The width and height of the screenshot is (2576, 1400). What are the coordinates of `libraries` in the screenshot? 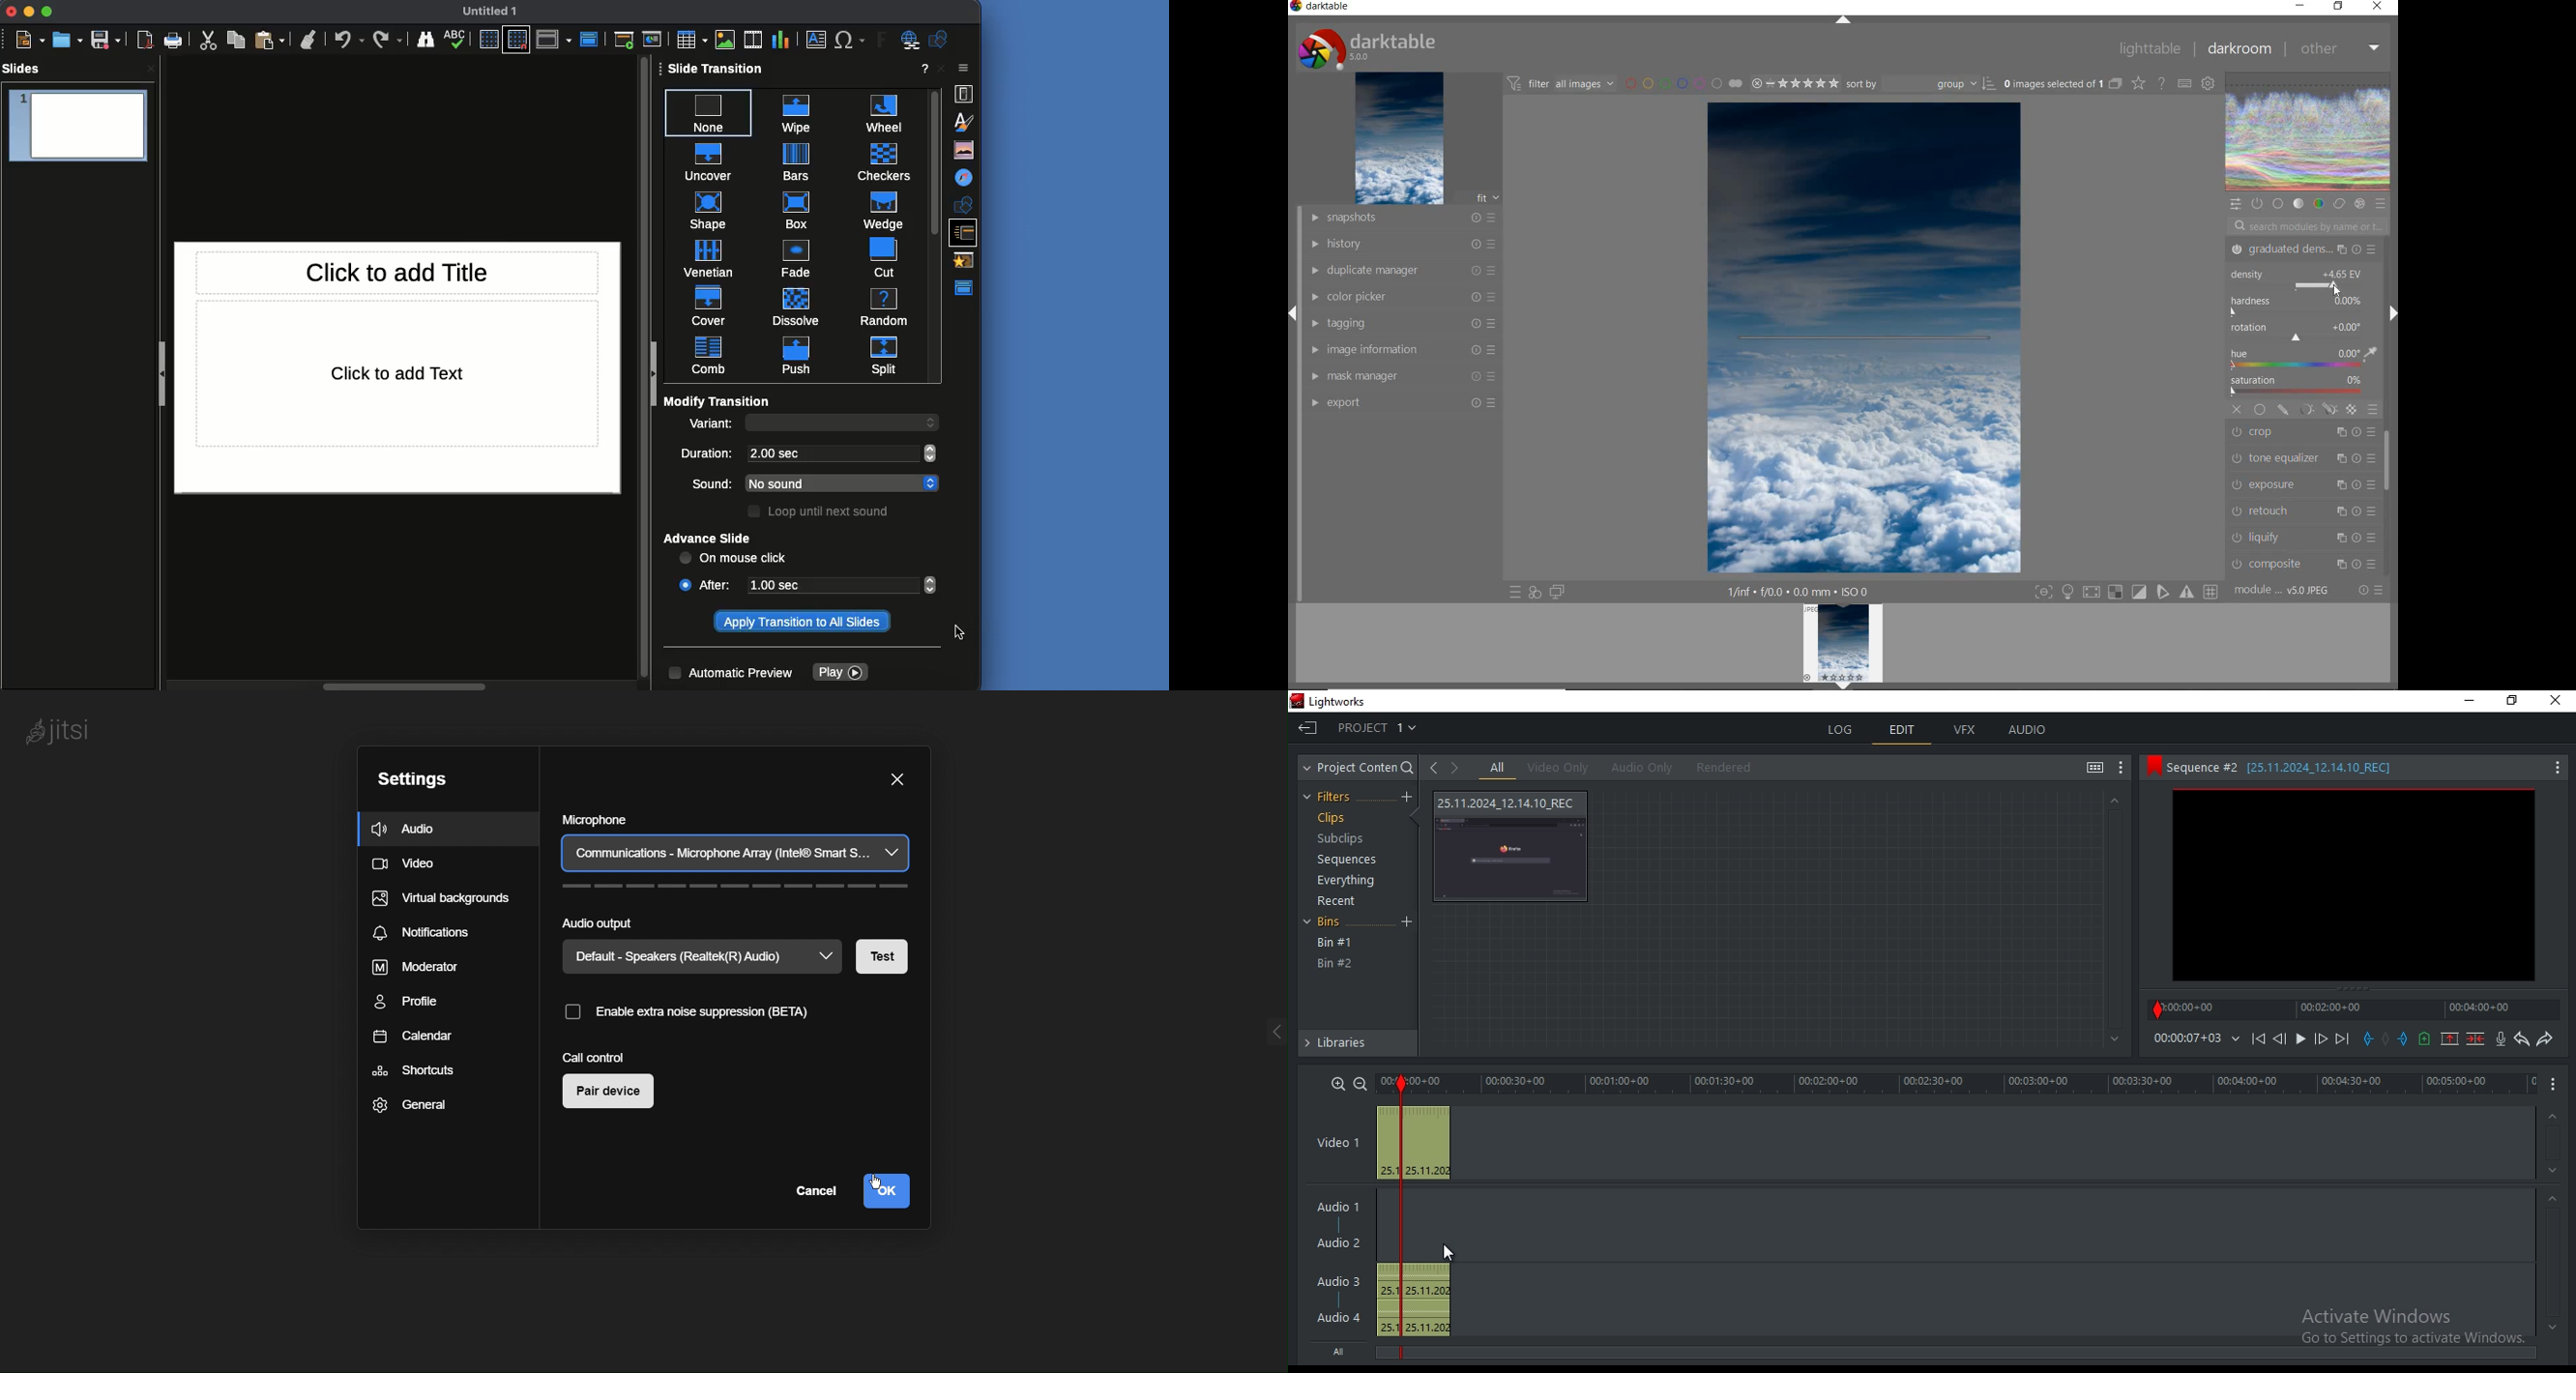 It's located at (1356, 1047).